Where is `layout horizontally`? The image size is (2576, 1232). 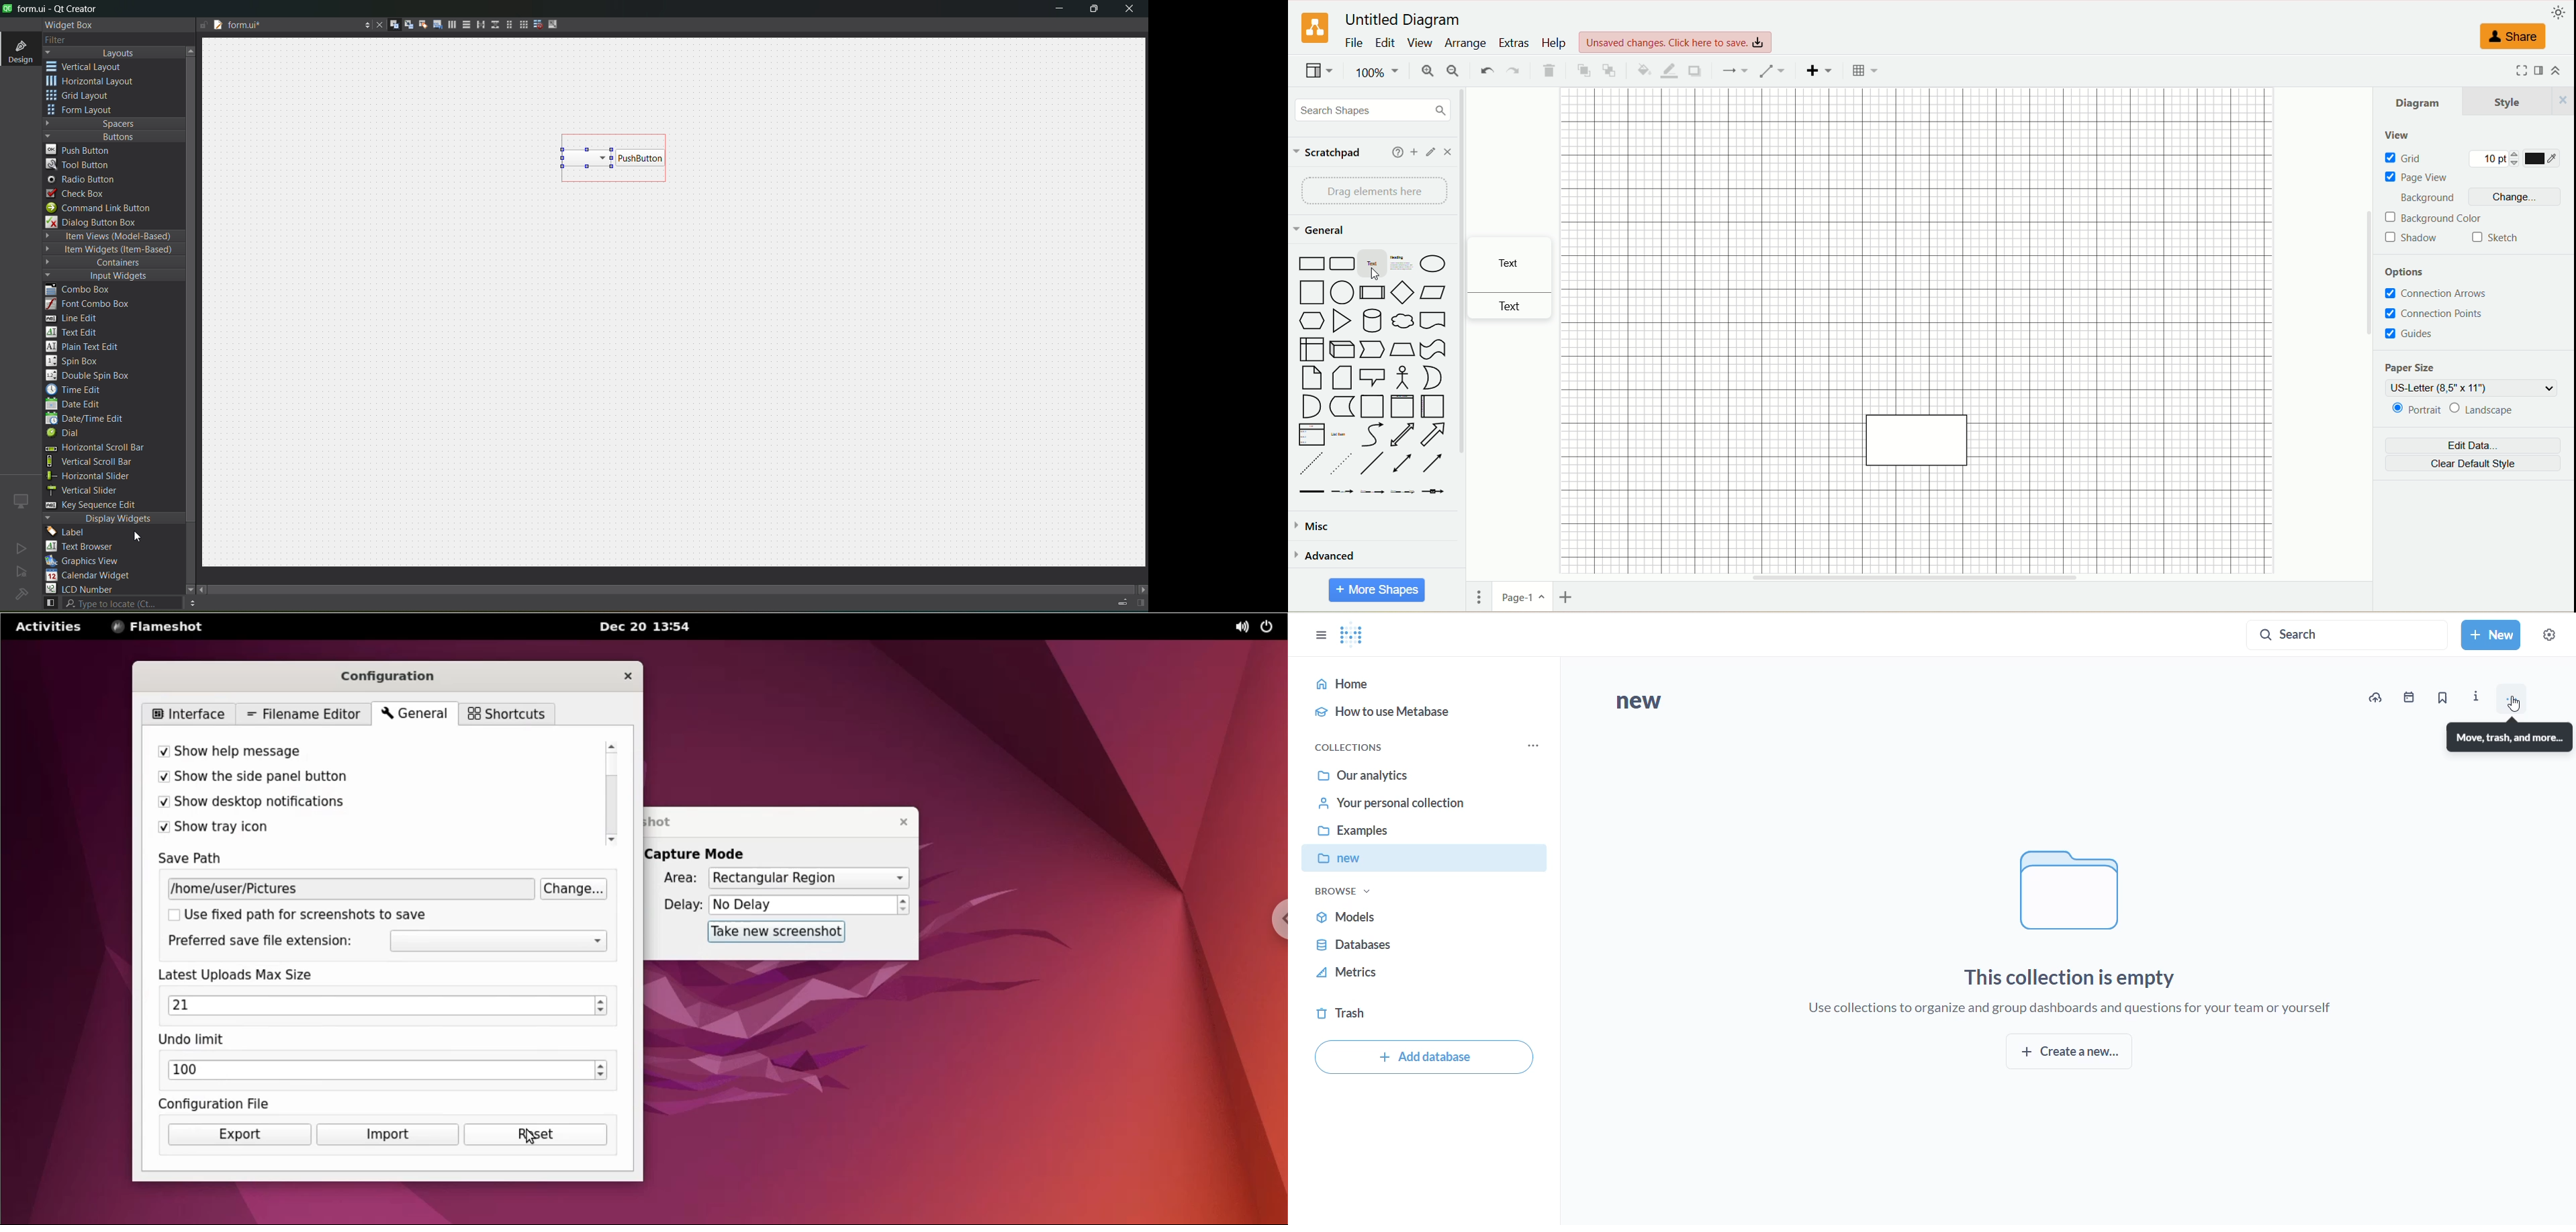
layout horizontally is located at coordinates (448, 26).